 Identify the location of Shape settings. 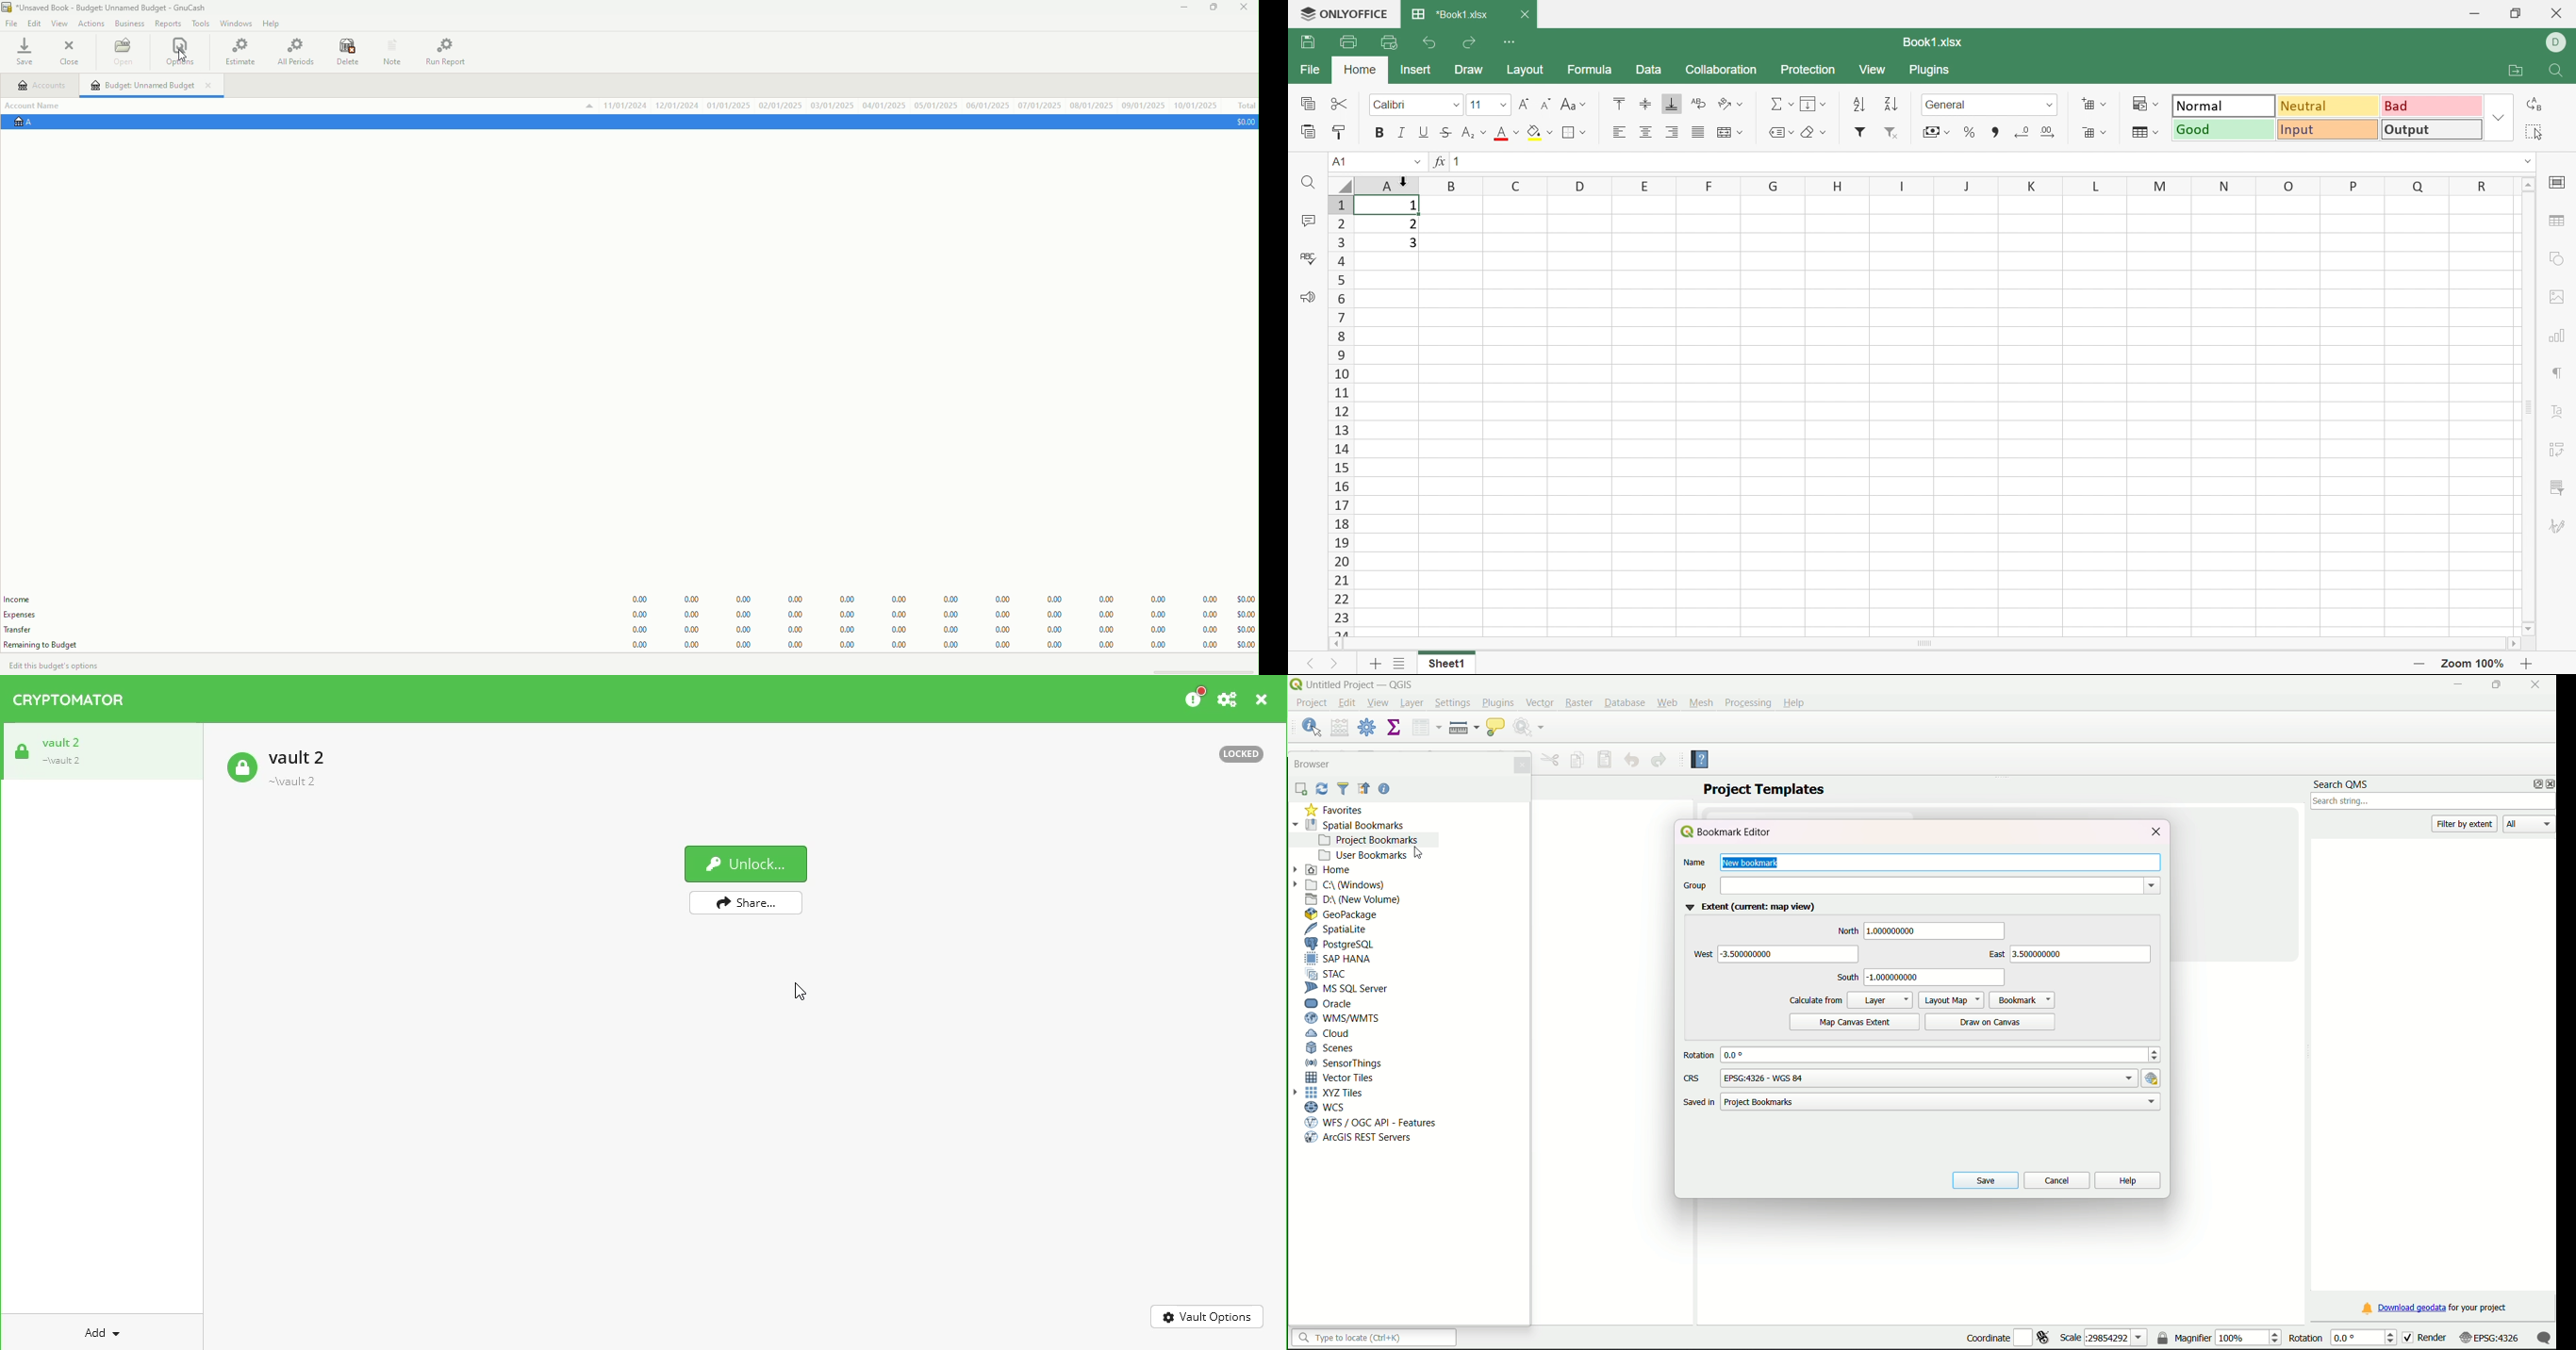
(2557, 260).